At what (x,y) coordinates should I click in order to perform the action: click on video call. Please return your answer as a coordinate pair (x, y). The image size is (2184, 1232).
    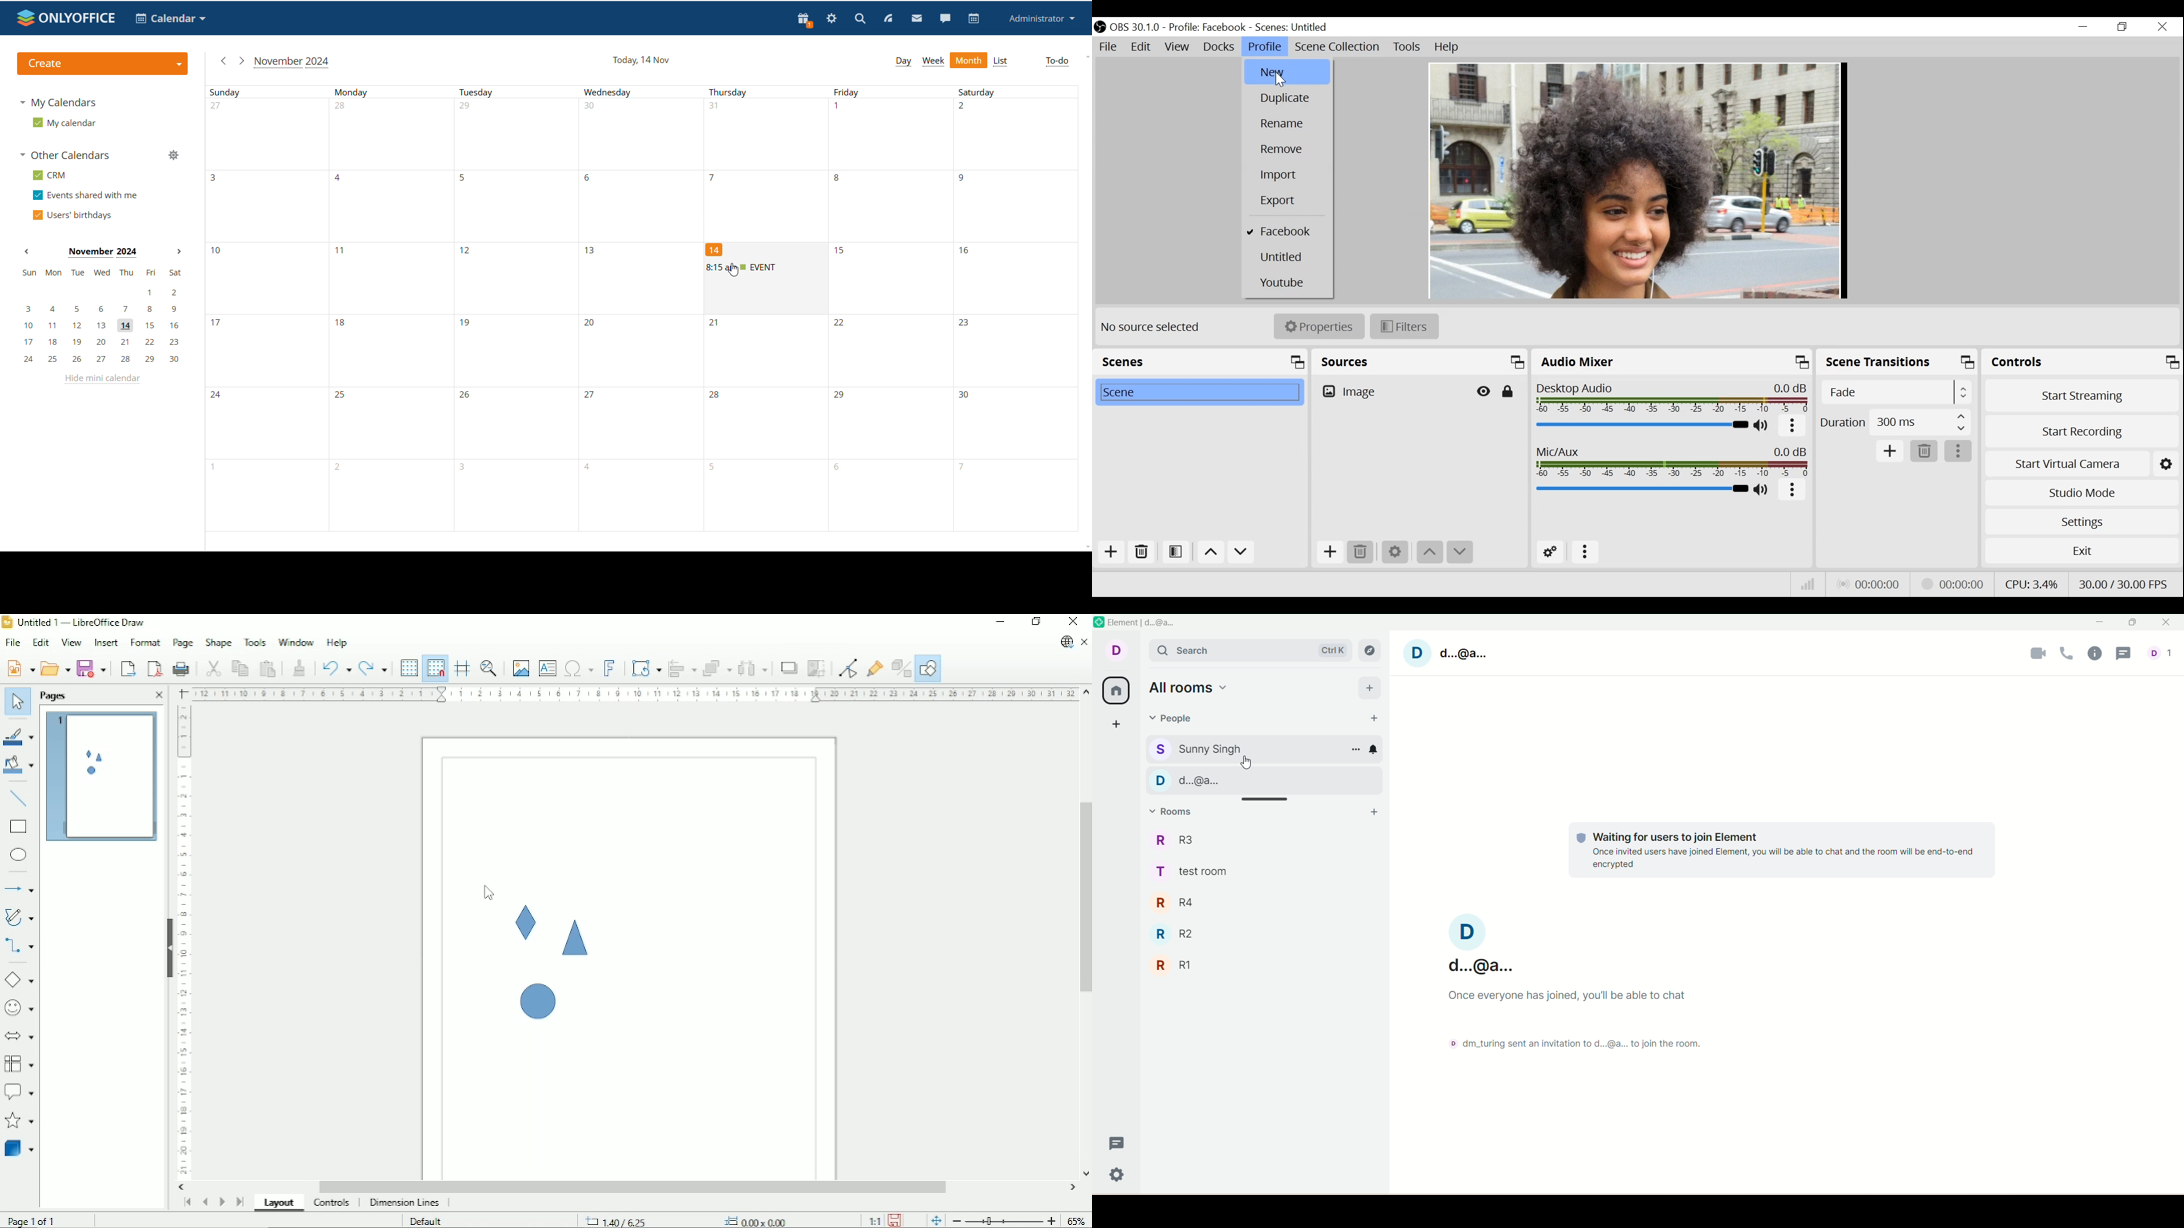
    Looking at the image, I should click on (2038, 653).